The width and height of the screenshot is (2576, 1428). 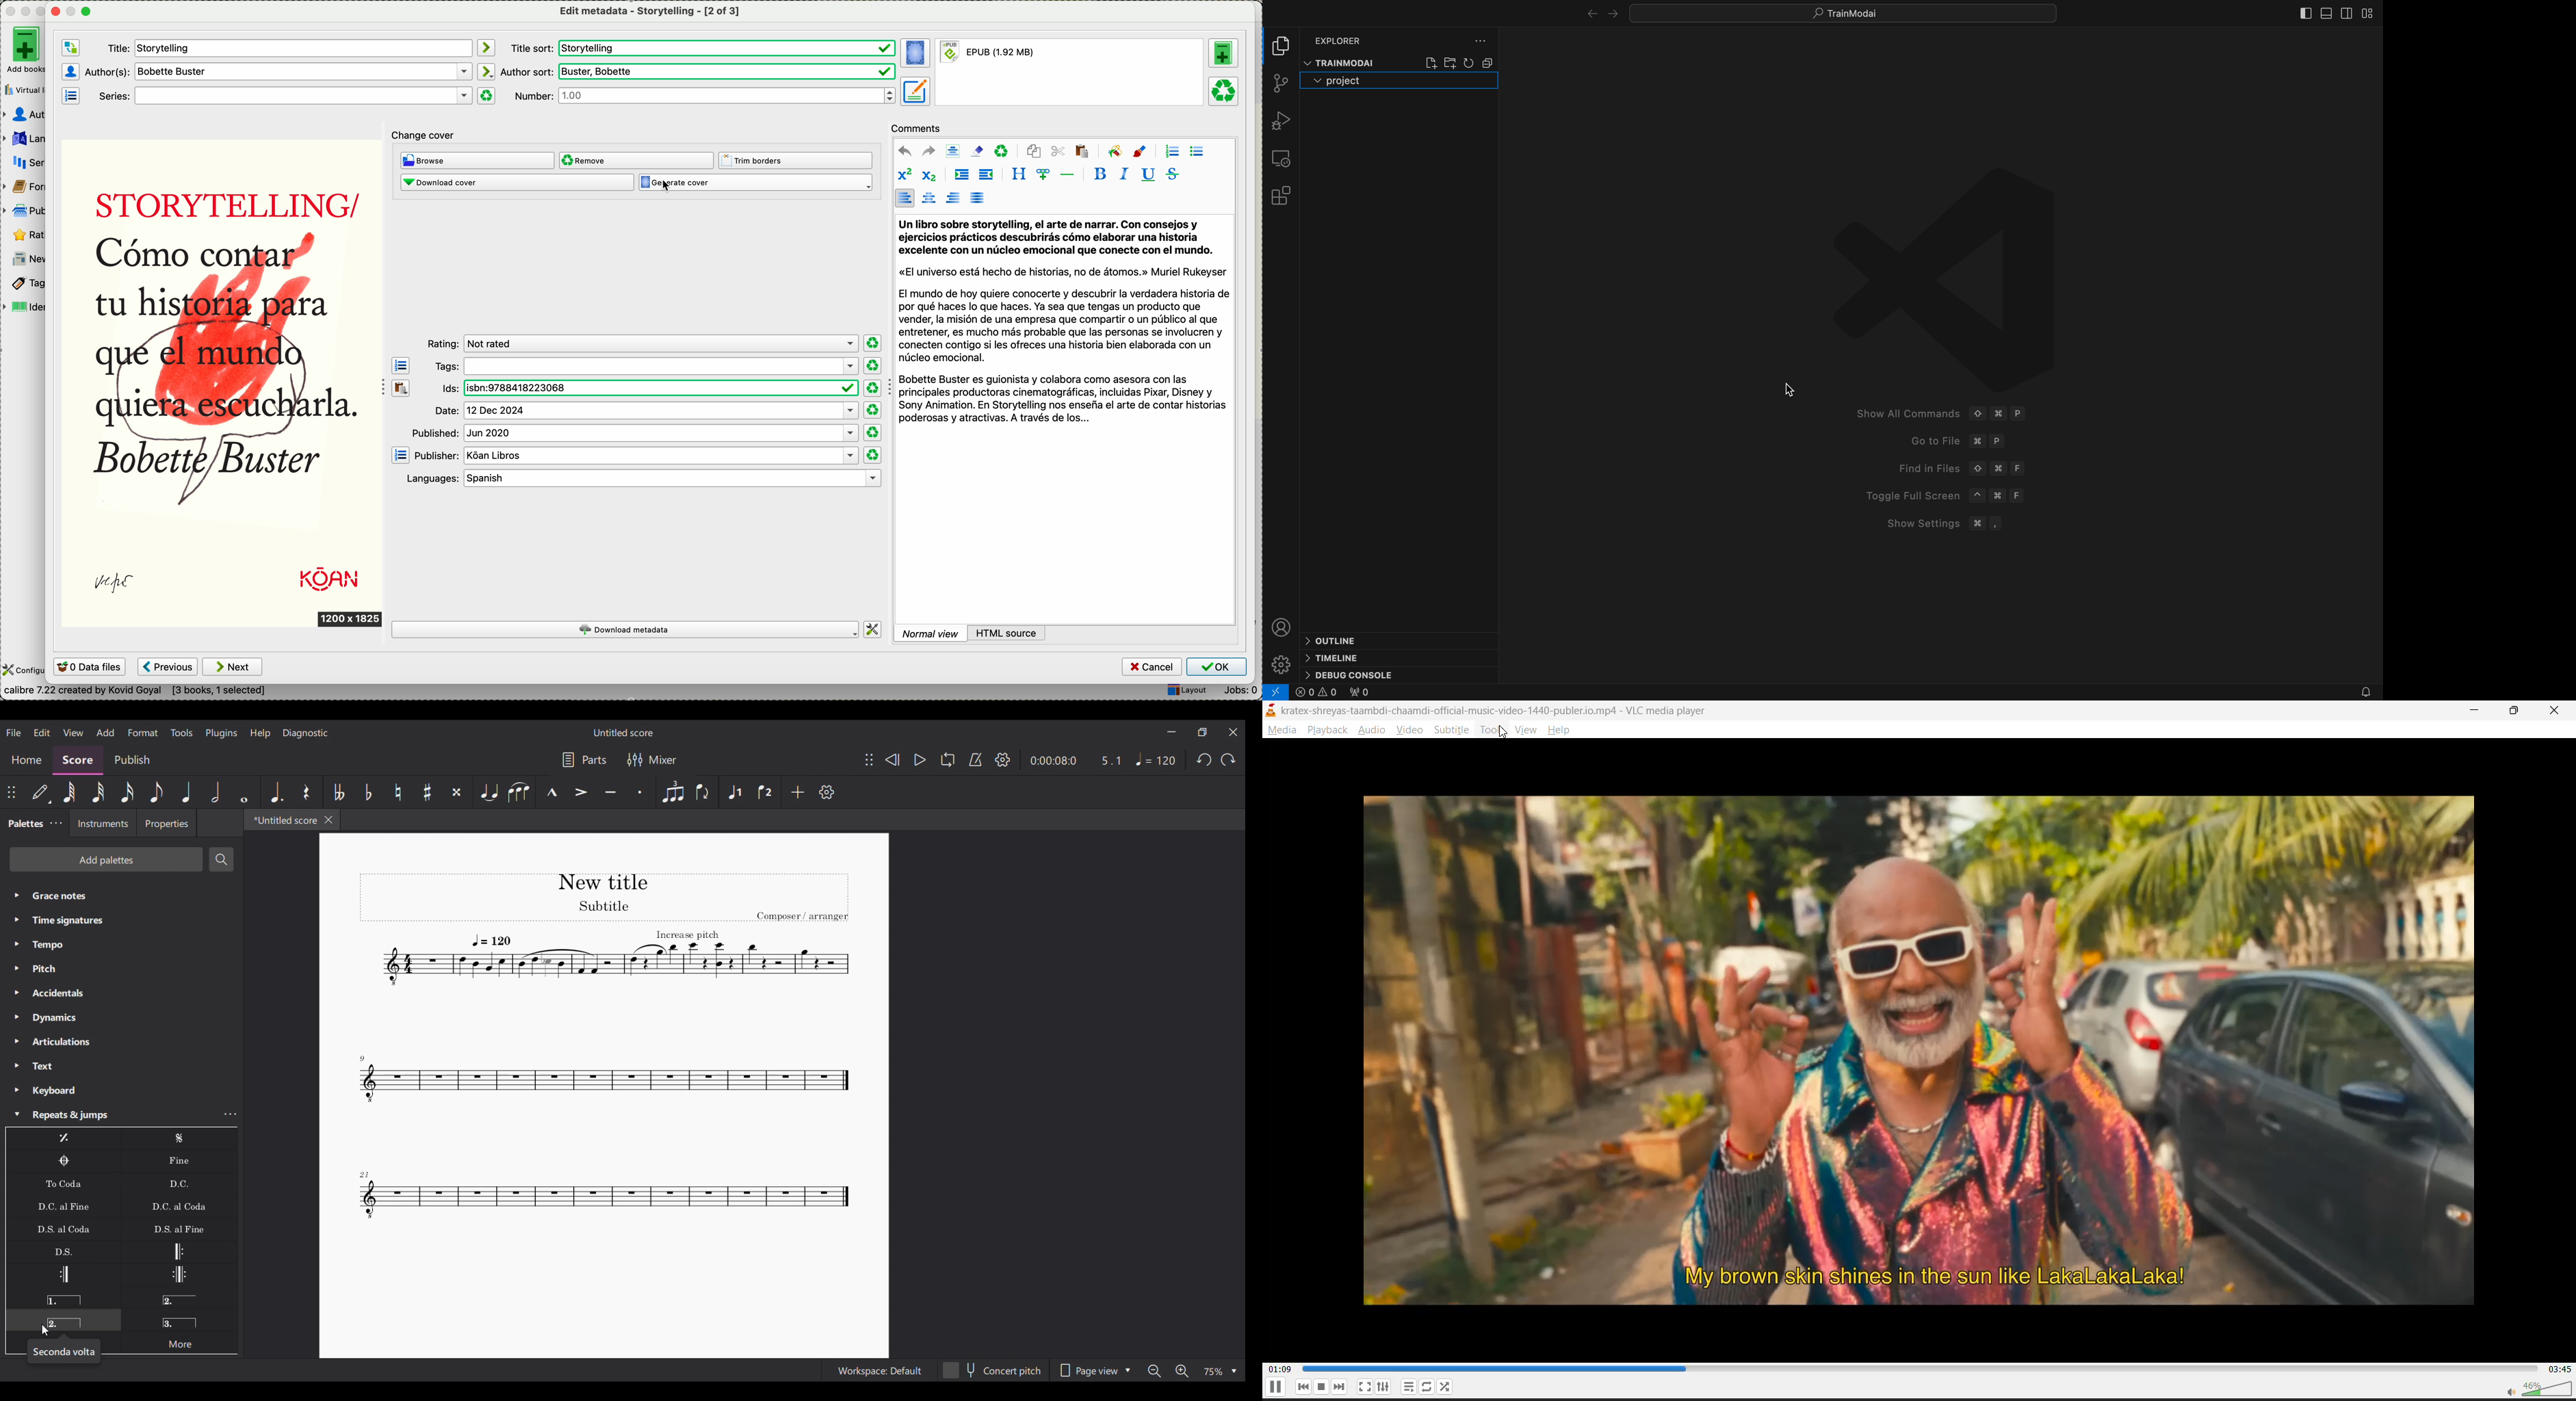 I want to click on Toggle double sharp, so click(x=458, y=792).